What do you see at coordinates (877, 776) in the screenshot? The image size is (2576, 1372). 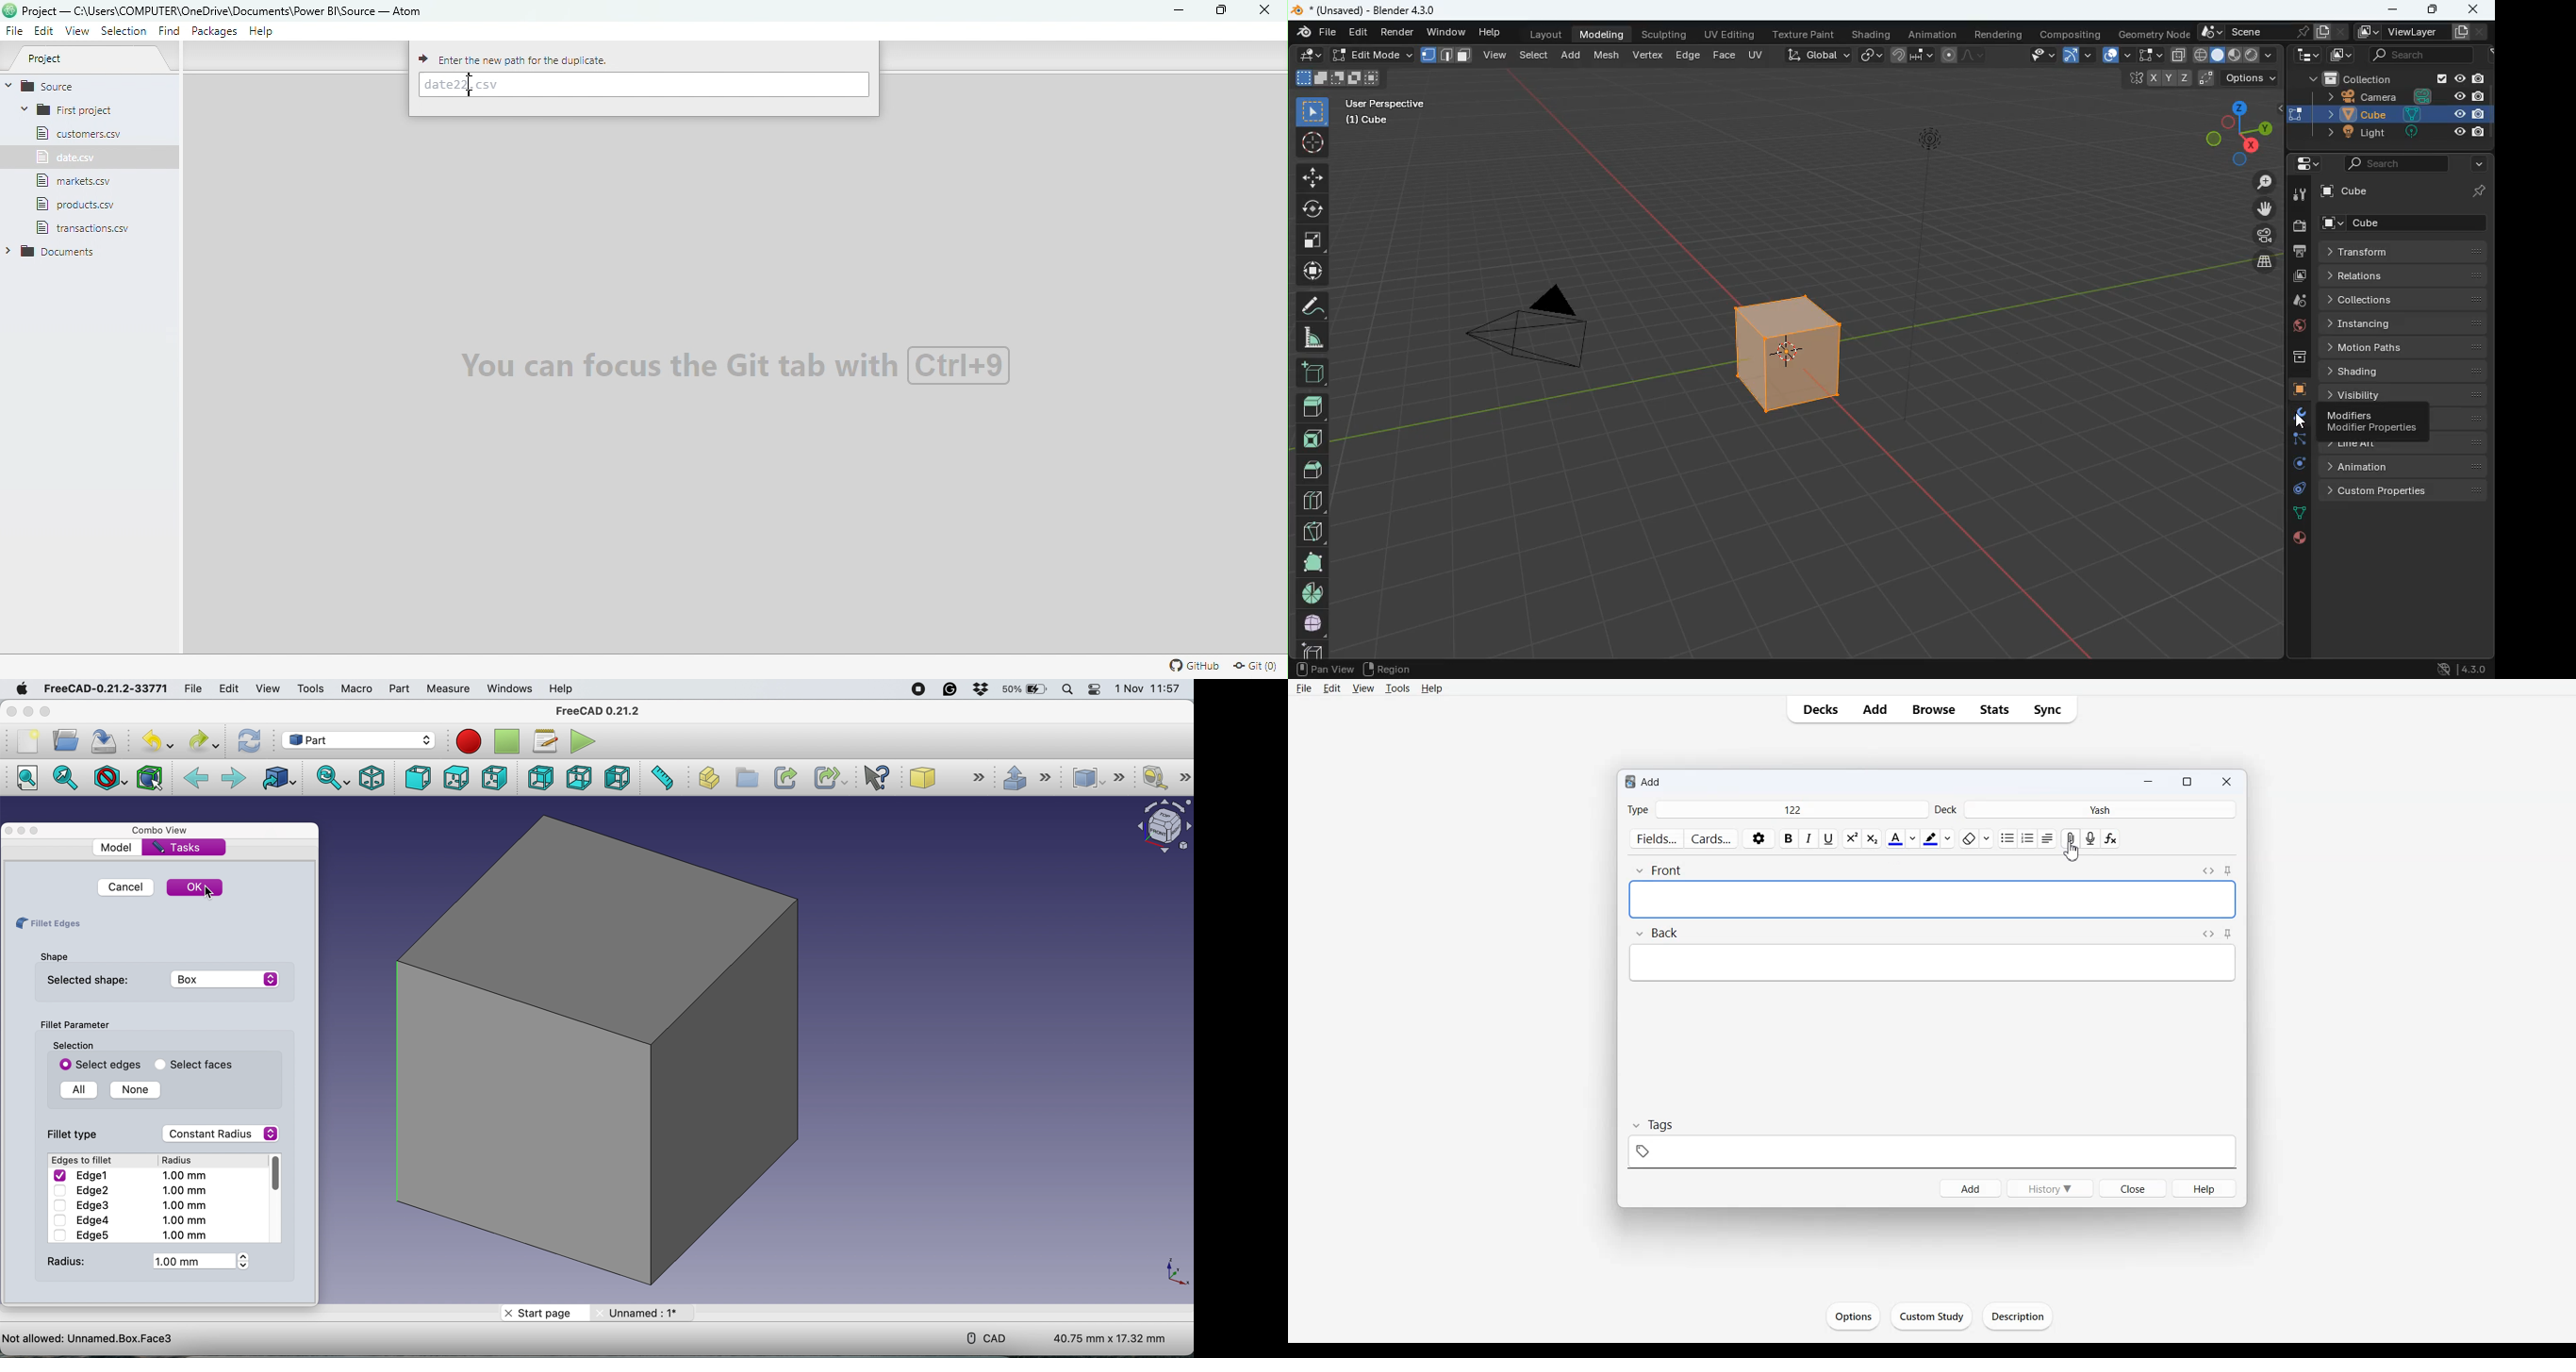 I see `what's this` at bounding box center [877, 776].